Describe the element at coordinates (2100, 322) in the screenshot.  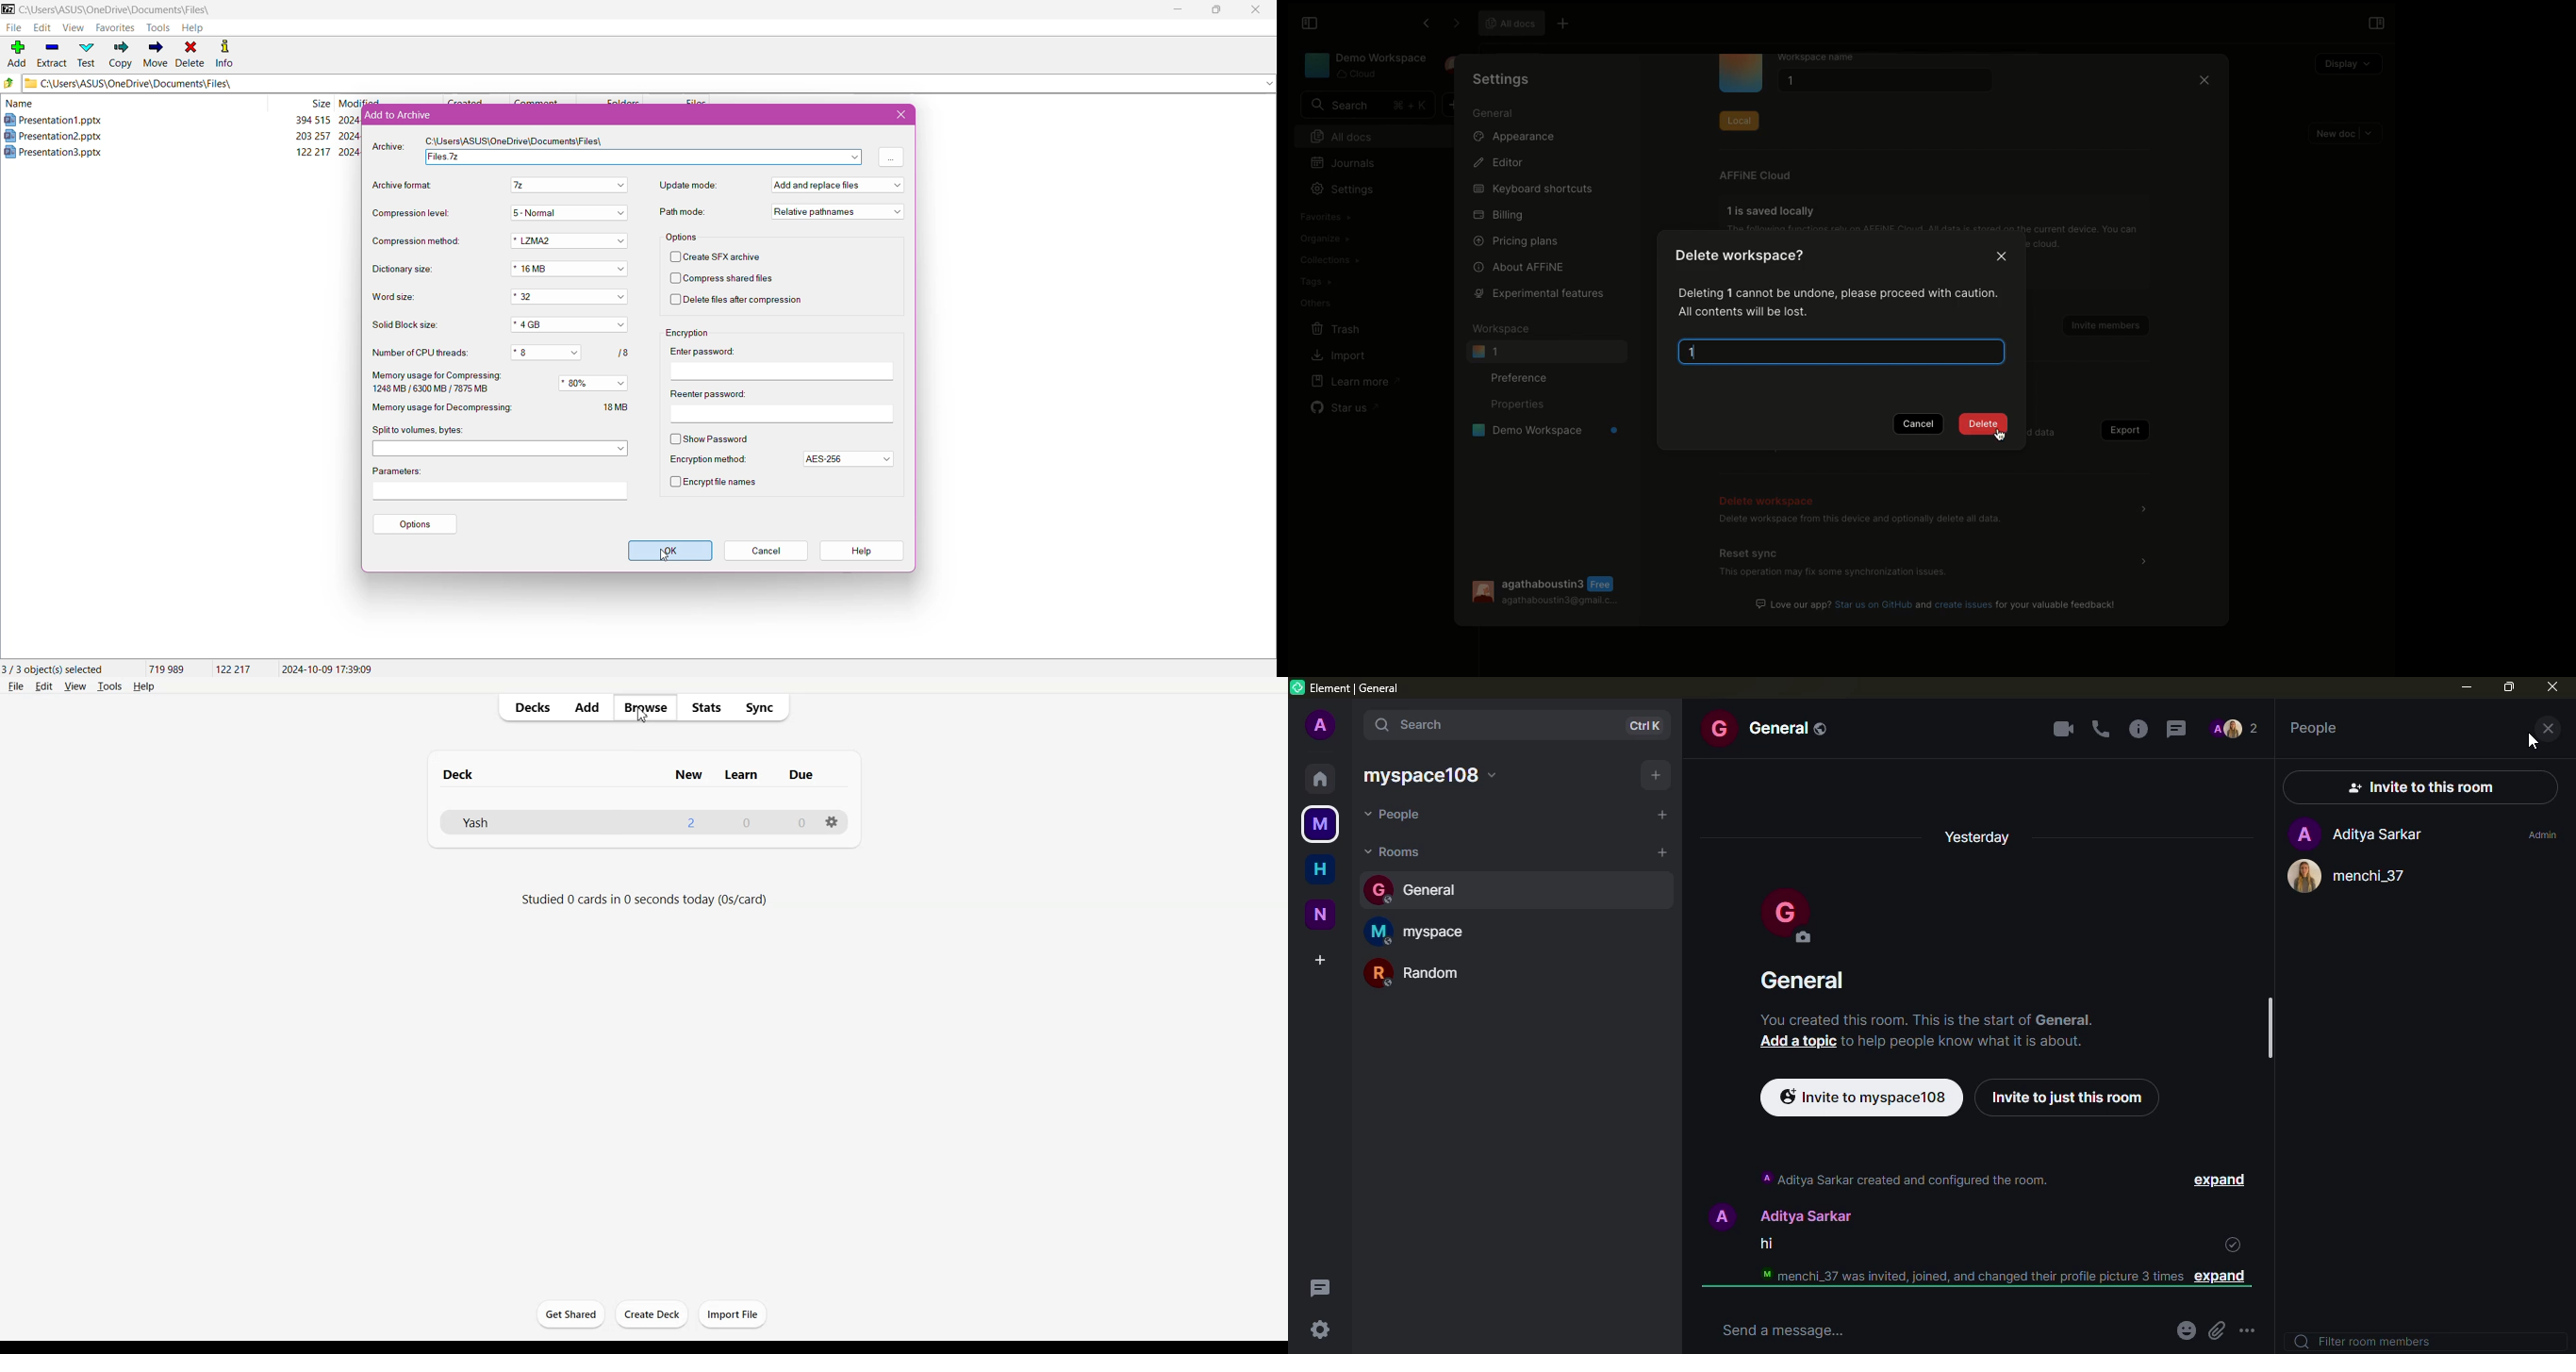
I see `Invite members` at that location.